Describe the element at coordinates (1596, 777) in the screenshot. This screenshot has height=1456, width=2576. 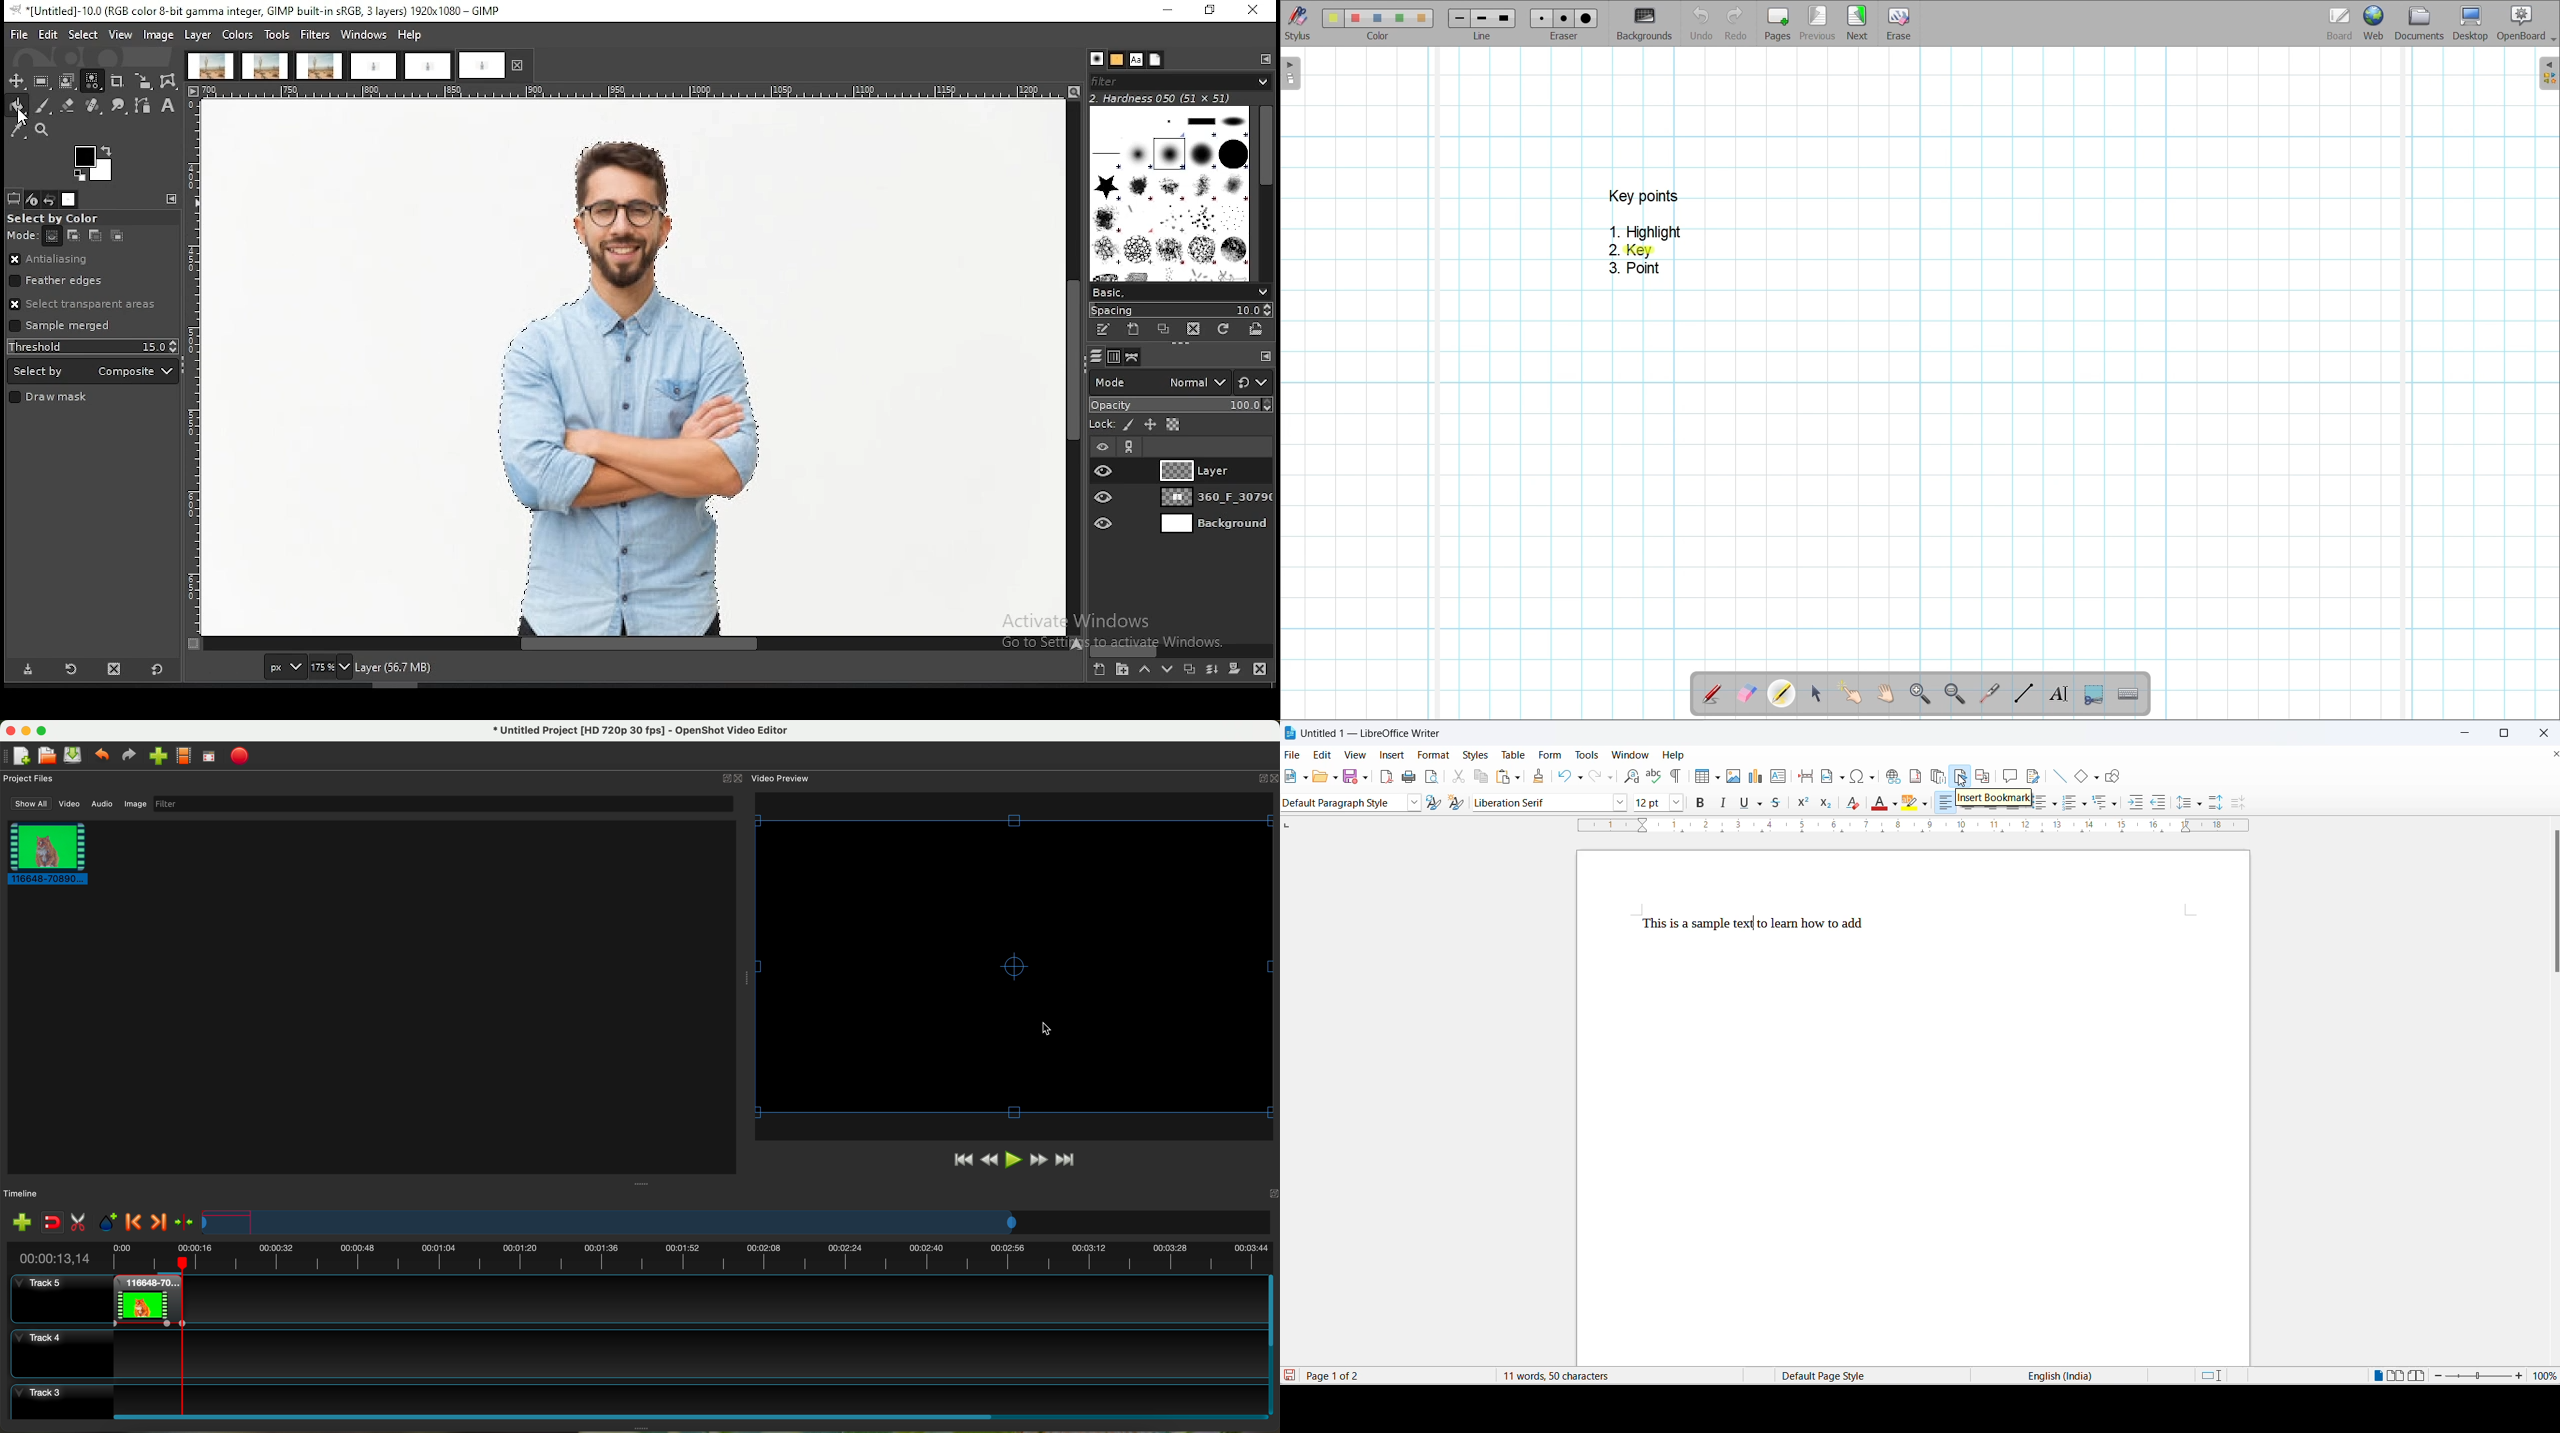
I see `redo` at that location.